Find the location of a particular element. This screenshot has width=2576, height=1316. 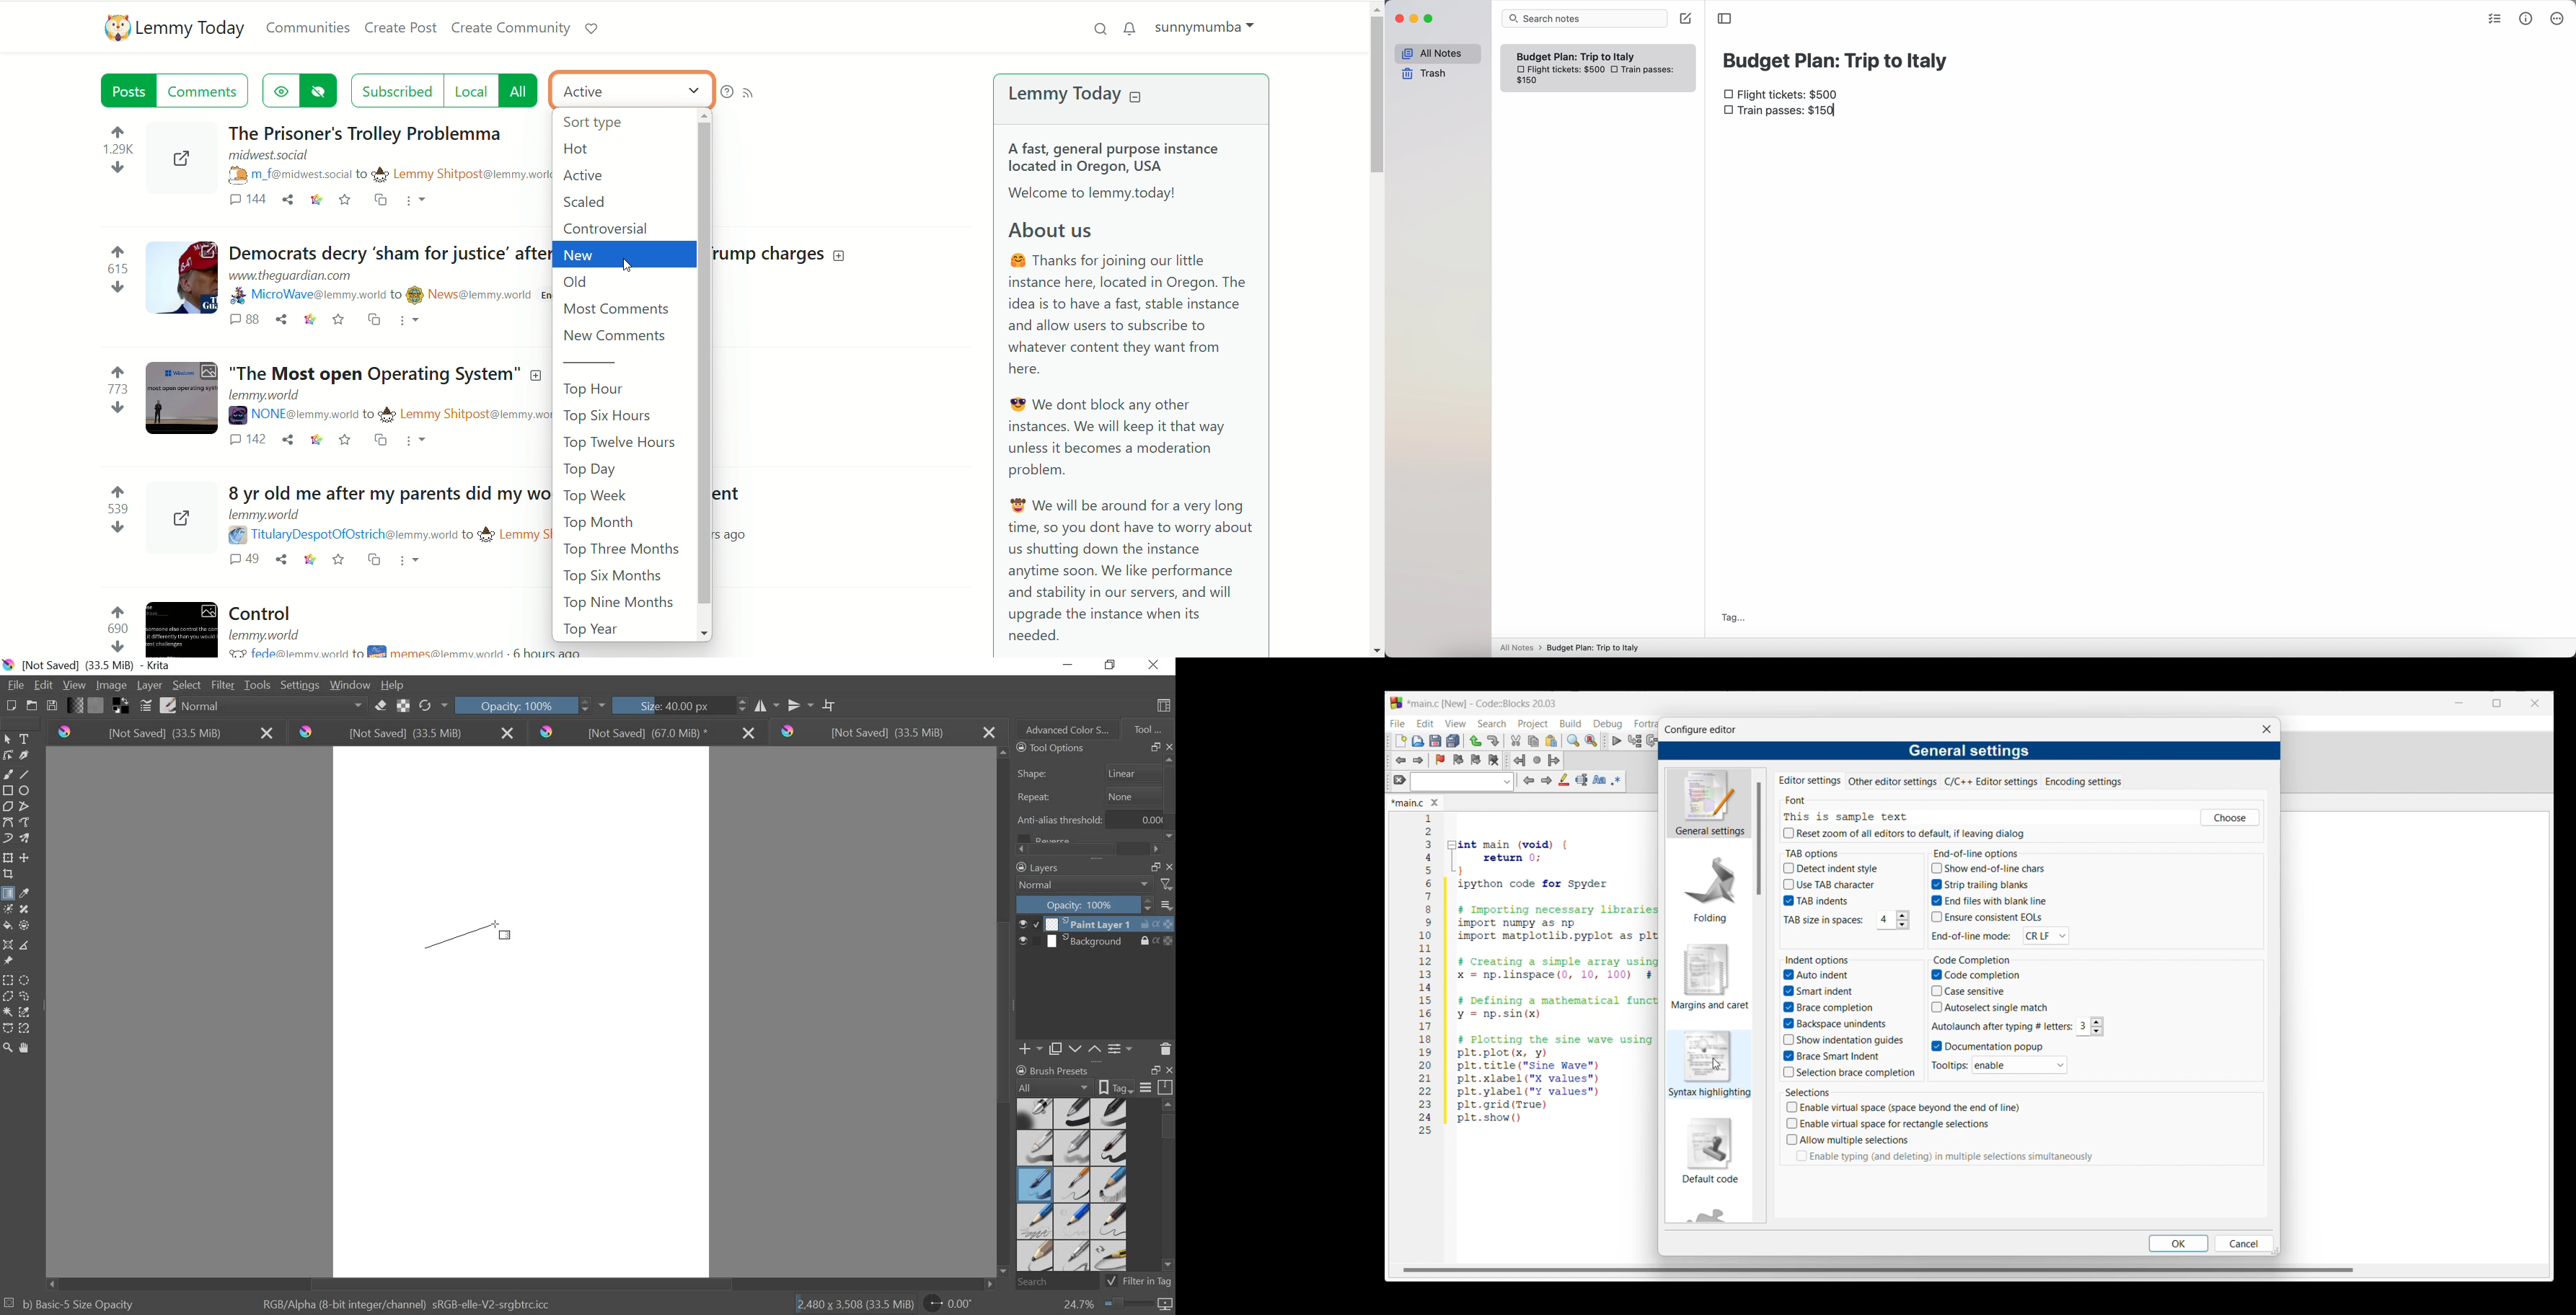

Notifications is located at coordinates (1129, 30).